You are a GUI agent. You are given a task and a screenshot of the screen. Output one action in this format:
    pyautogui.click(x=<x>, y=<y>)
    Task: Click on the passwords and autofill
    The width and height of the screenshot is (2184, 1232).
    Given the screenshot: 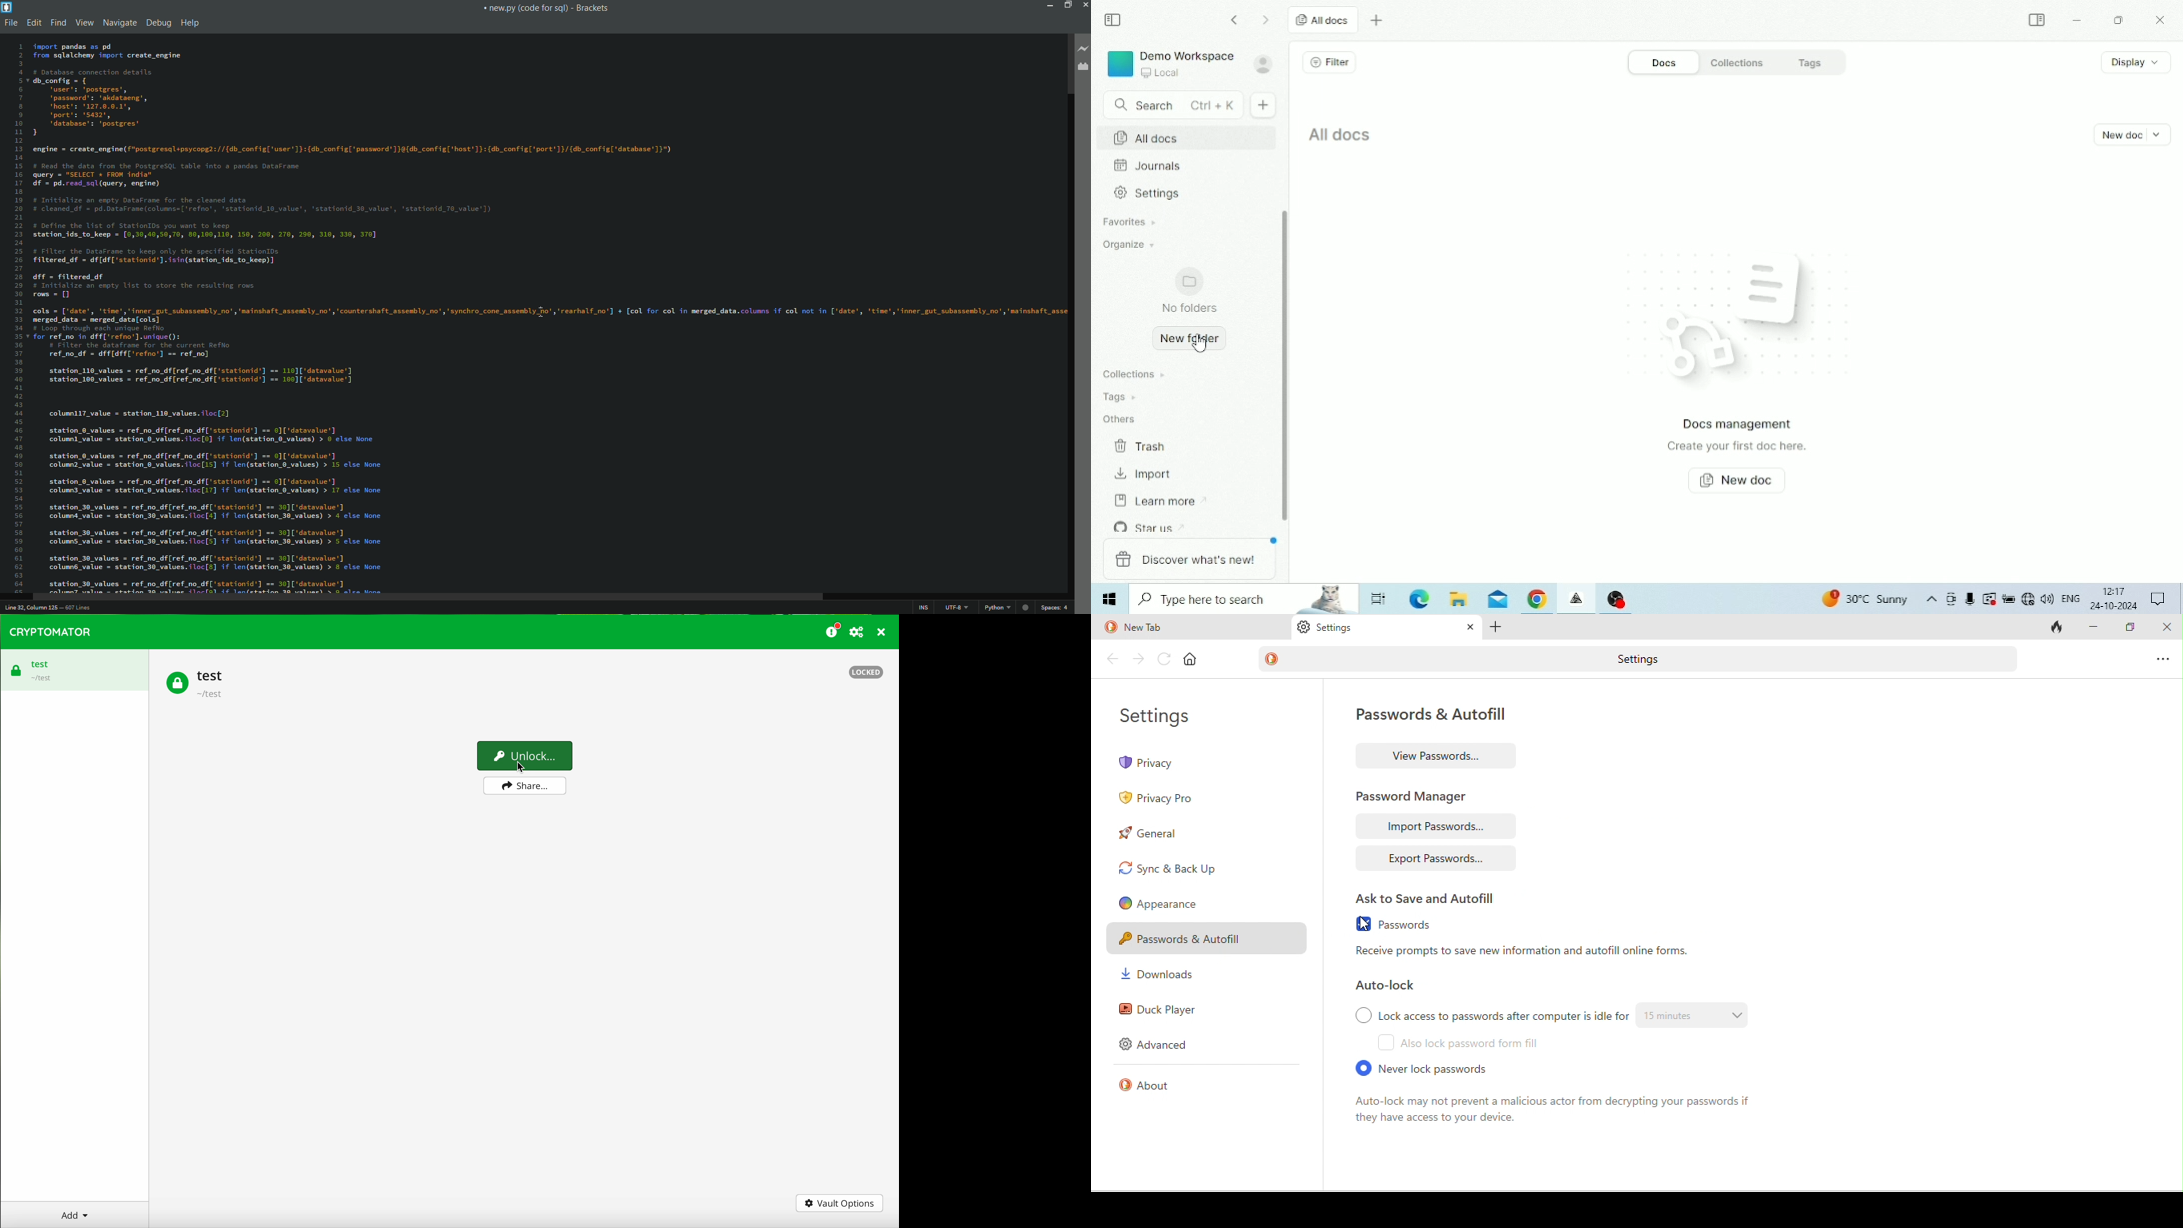 What is the action you would take?
    pyautogui.click(x=1202, y=937)
    